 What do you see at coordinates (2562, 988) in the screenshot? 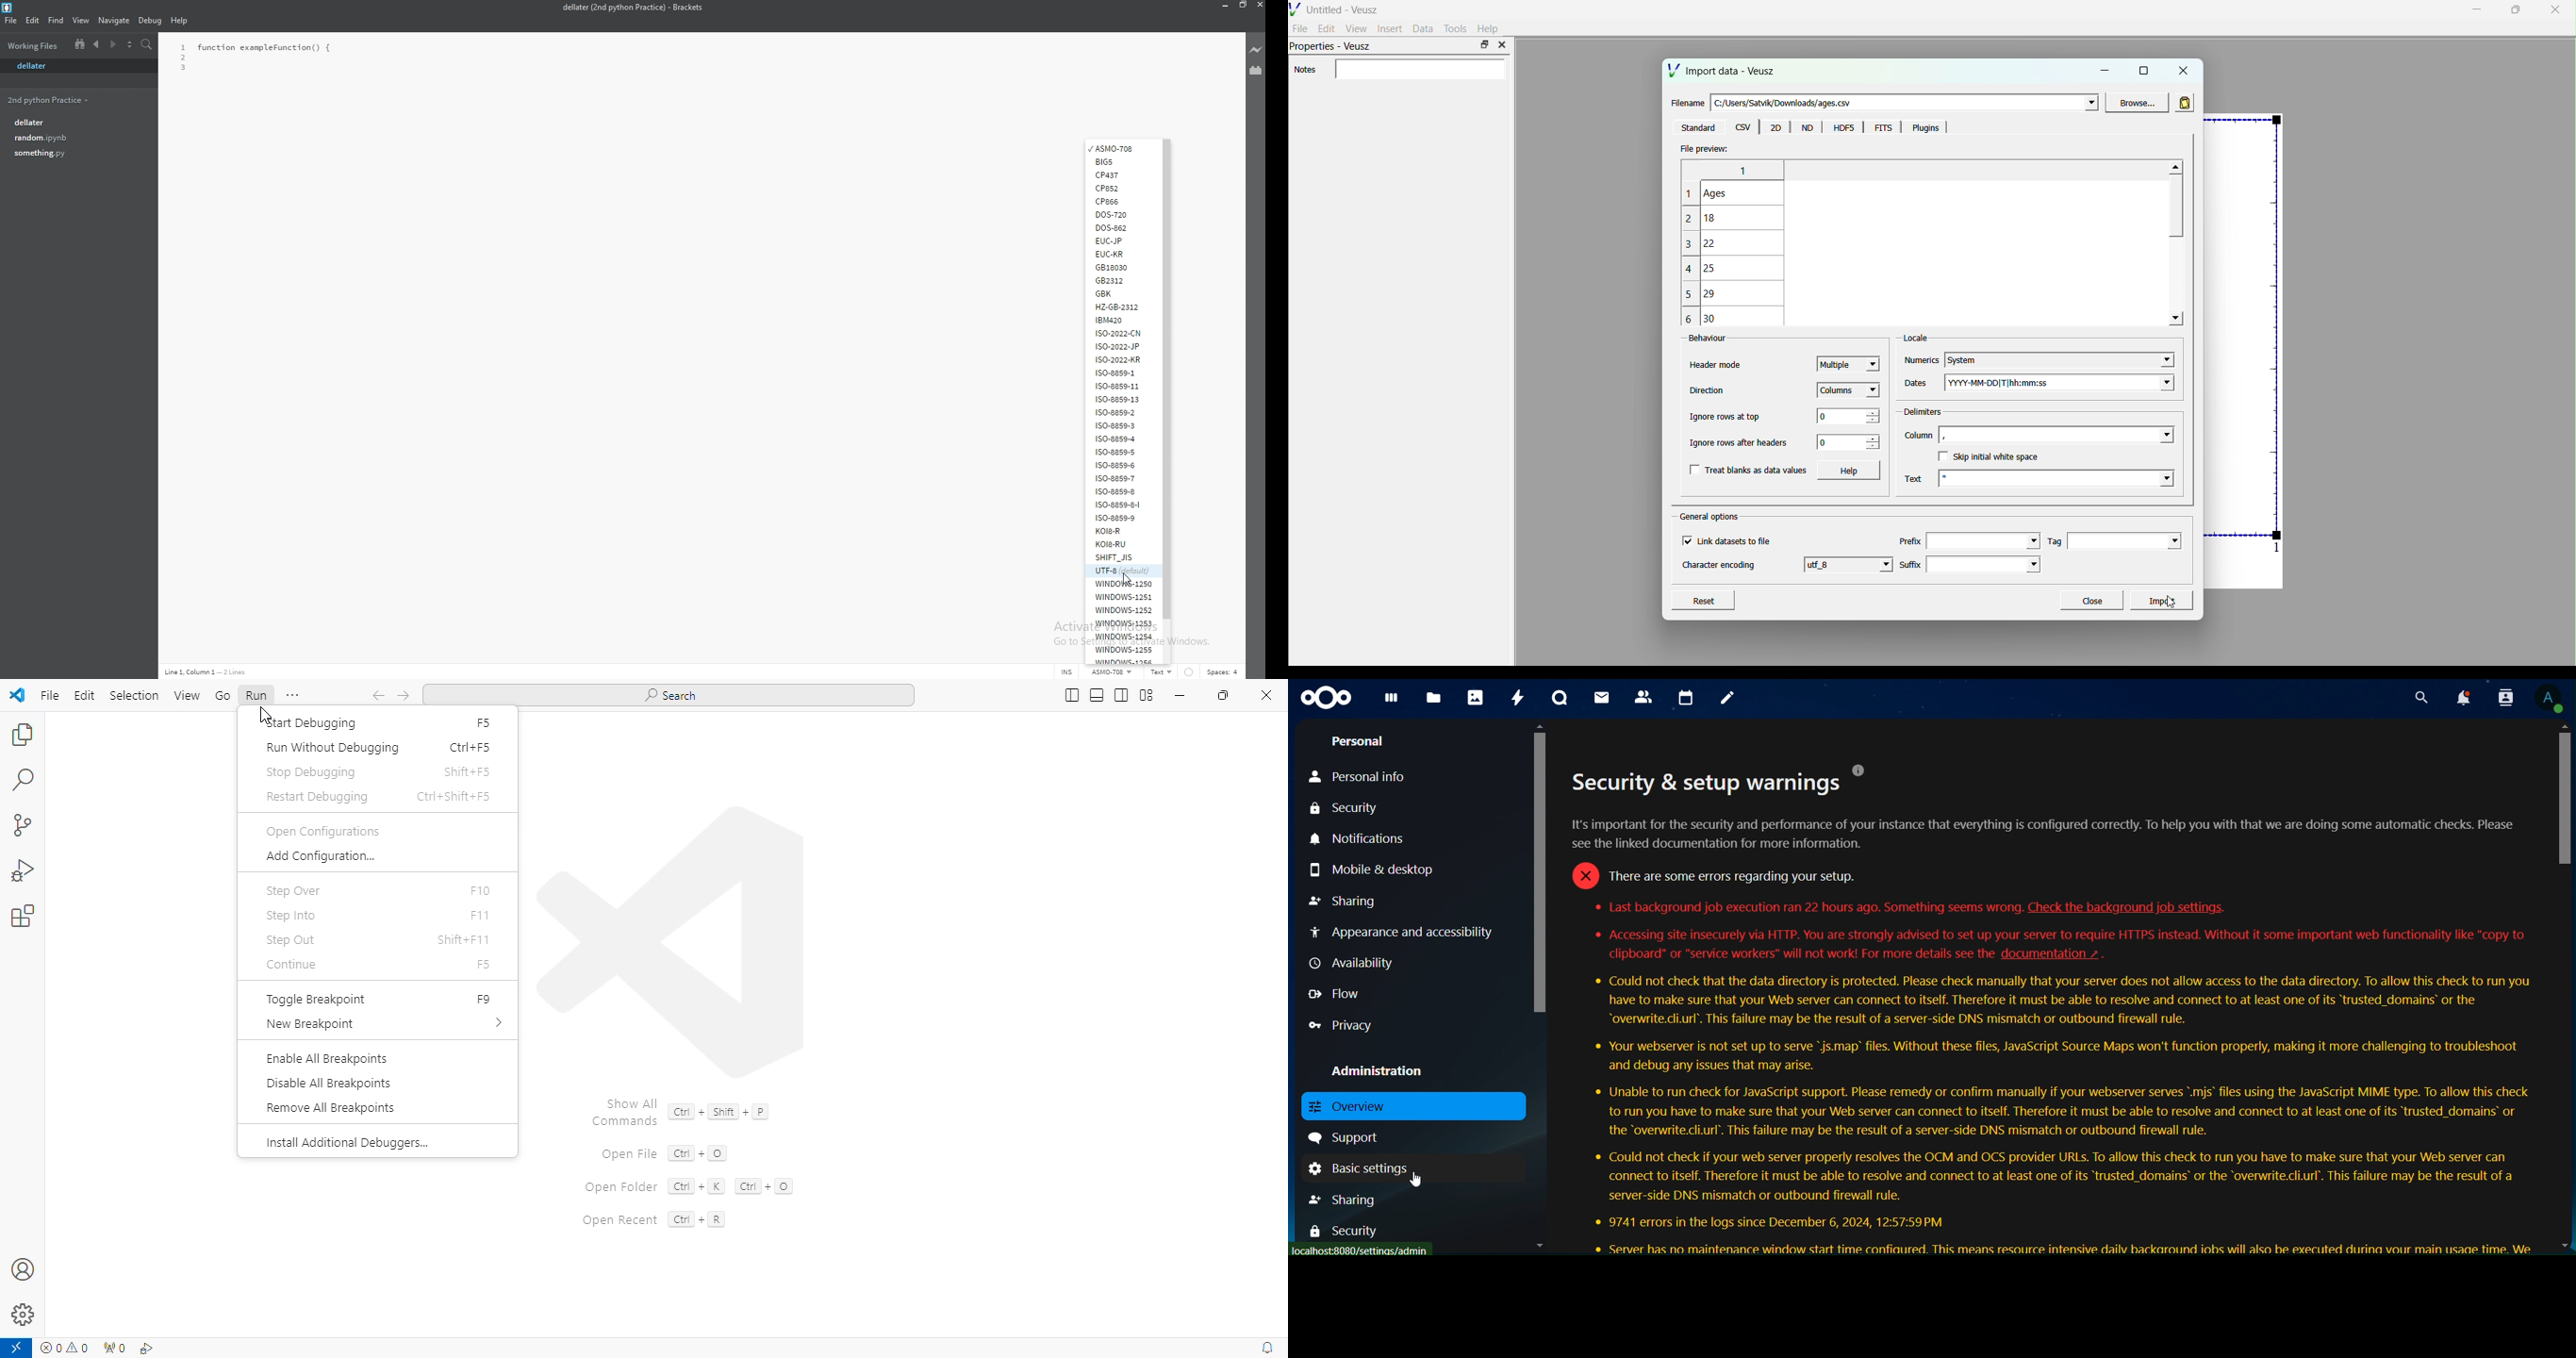
I see `Scrollbar` at bounding box center [2562, 988].